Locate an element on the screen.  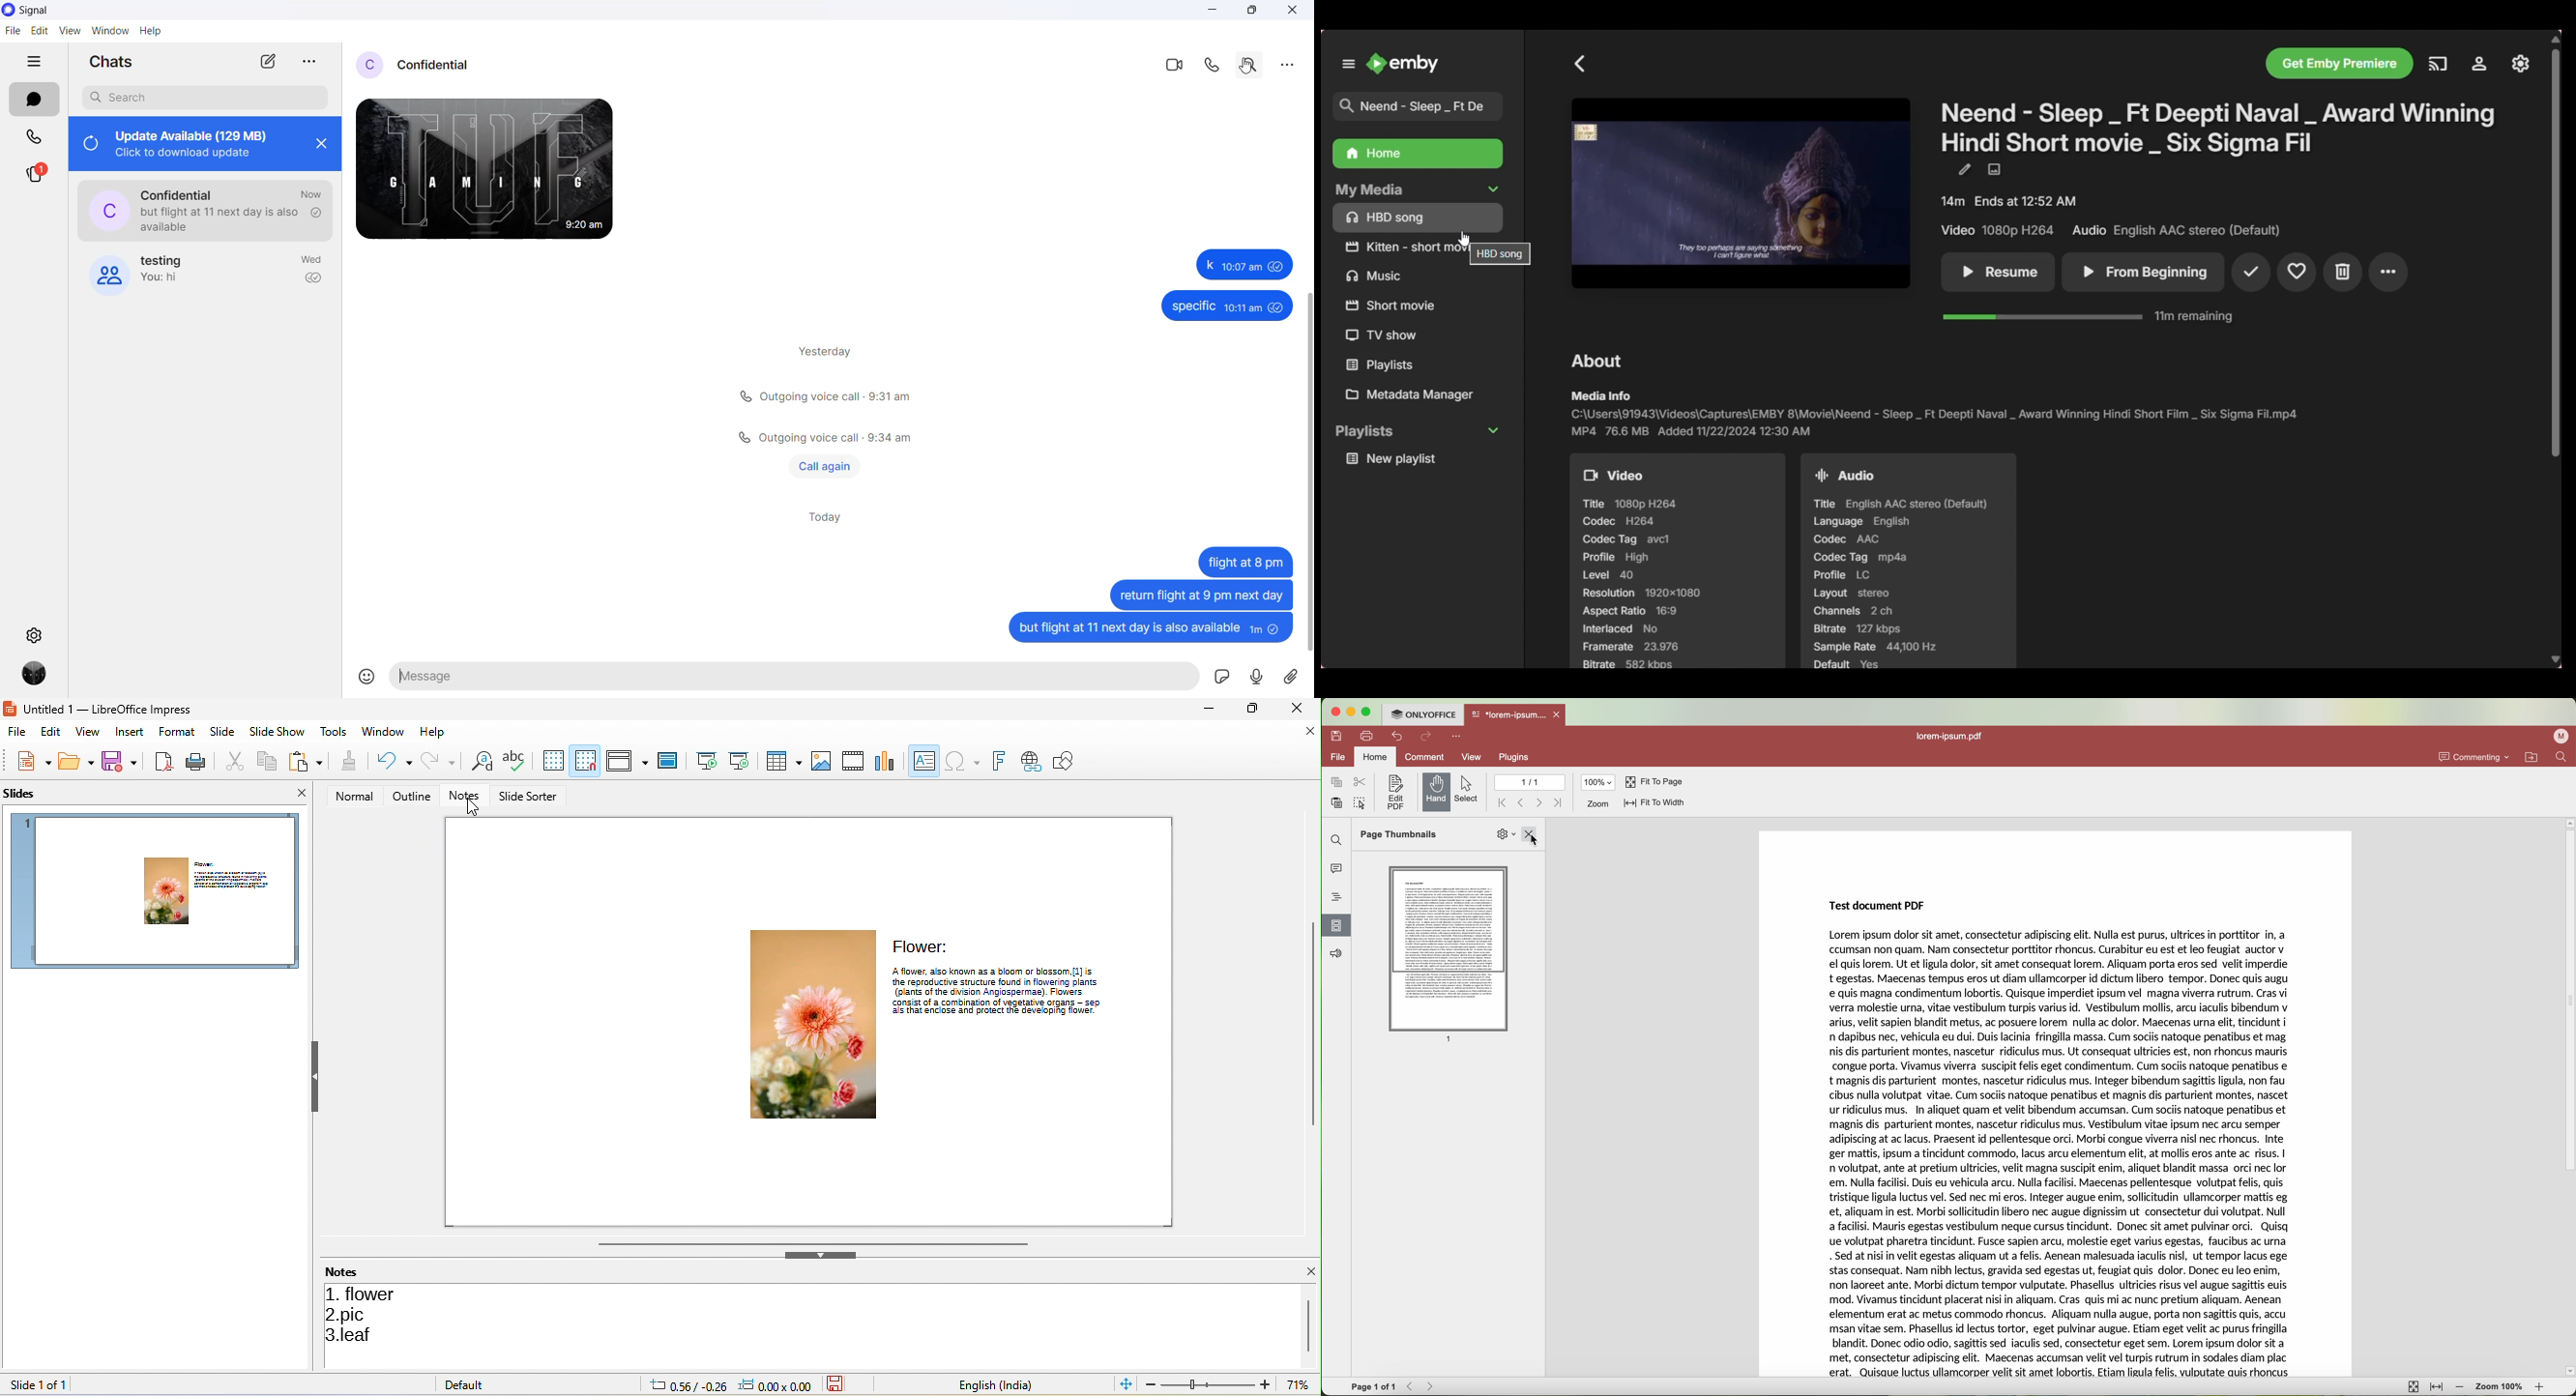
export directly as pdf is located at coordinates (163, 761).